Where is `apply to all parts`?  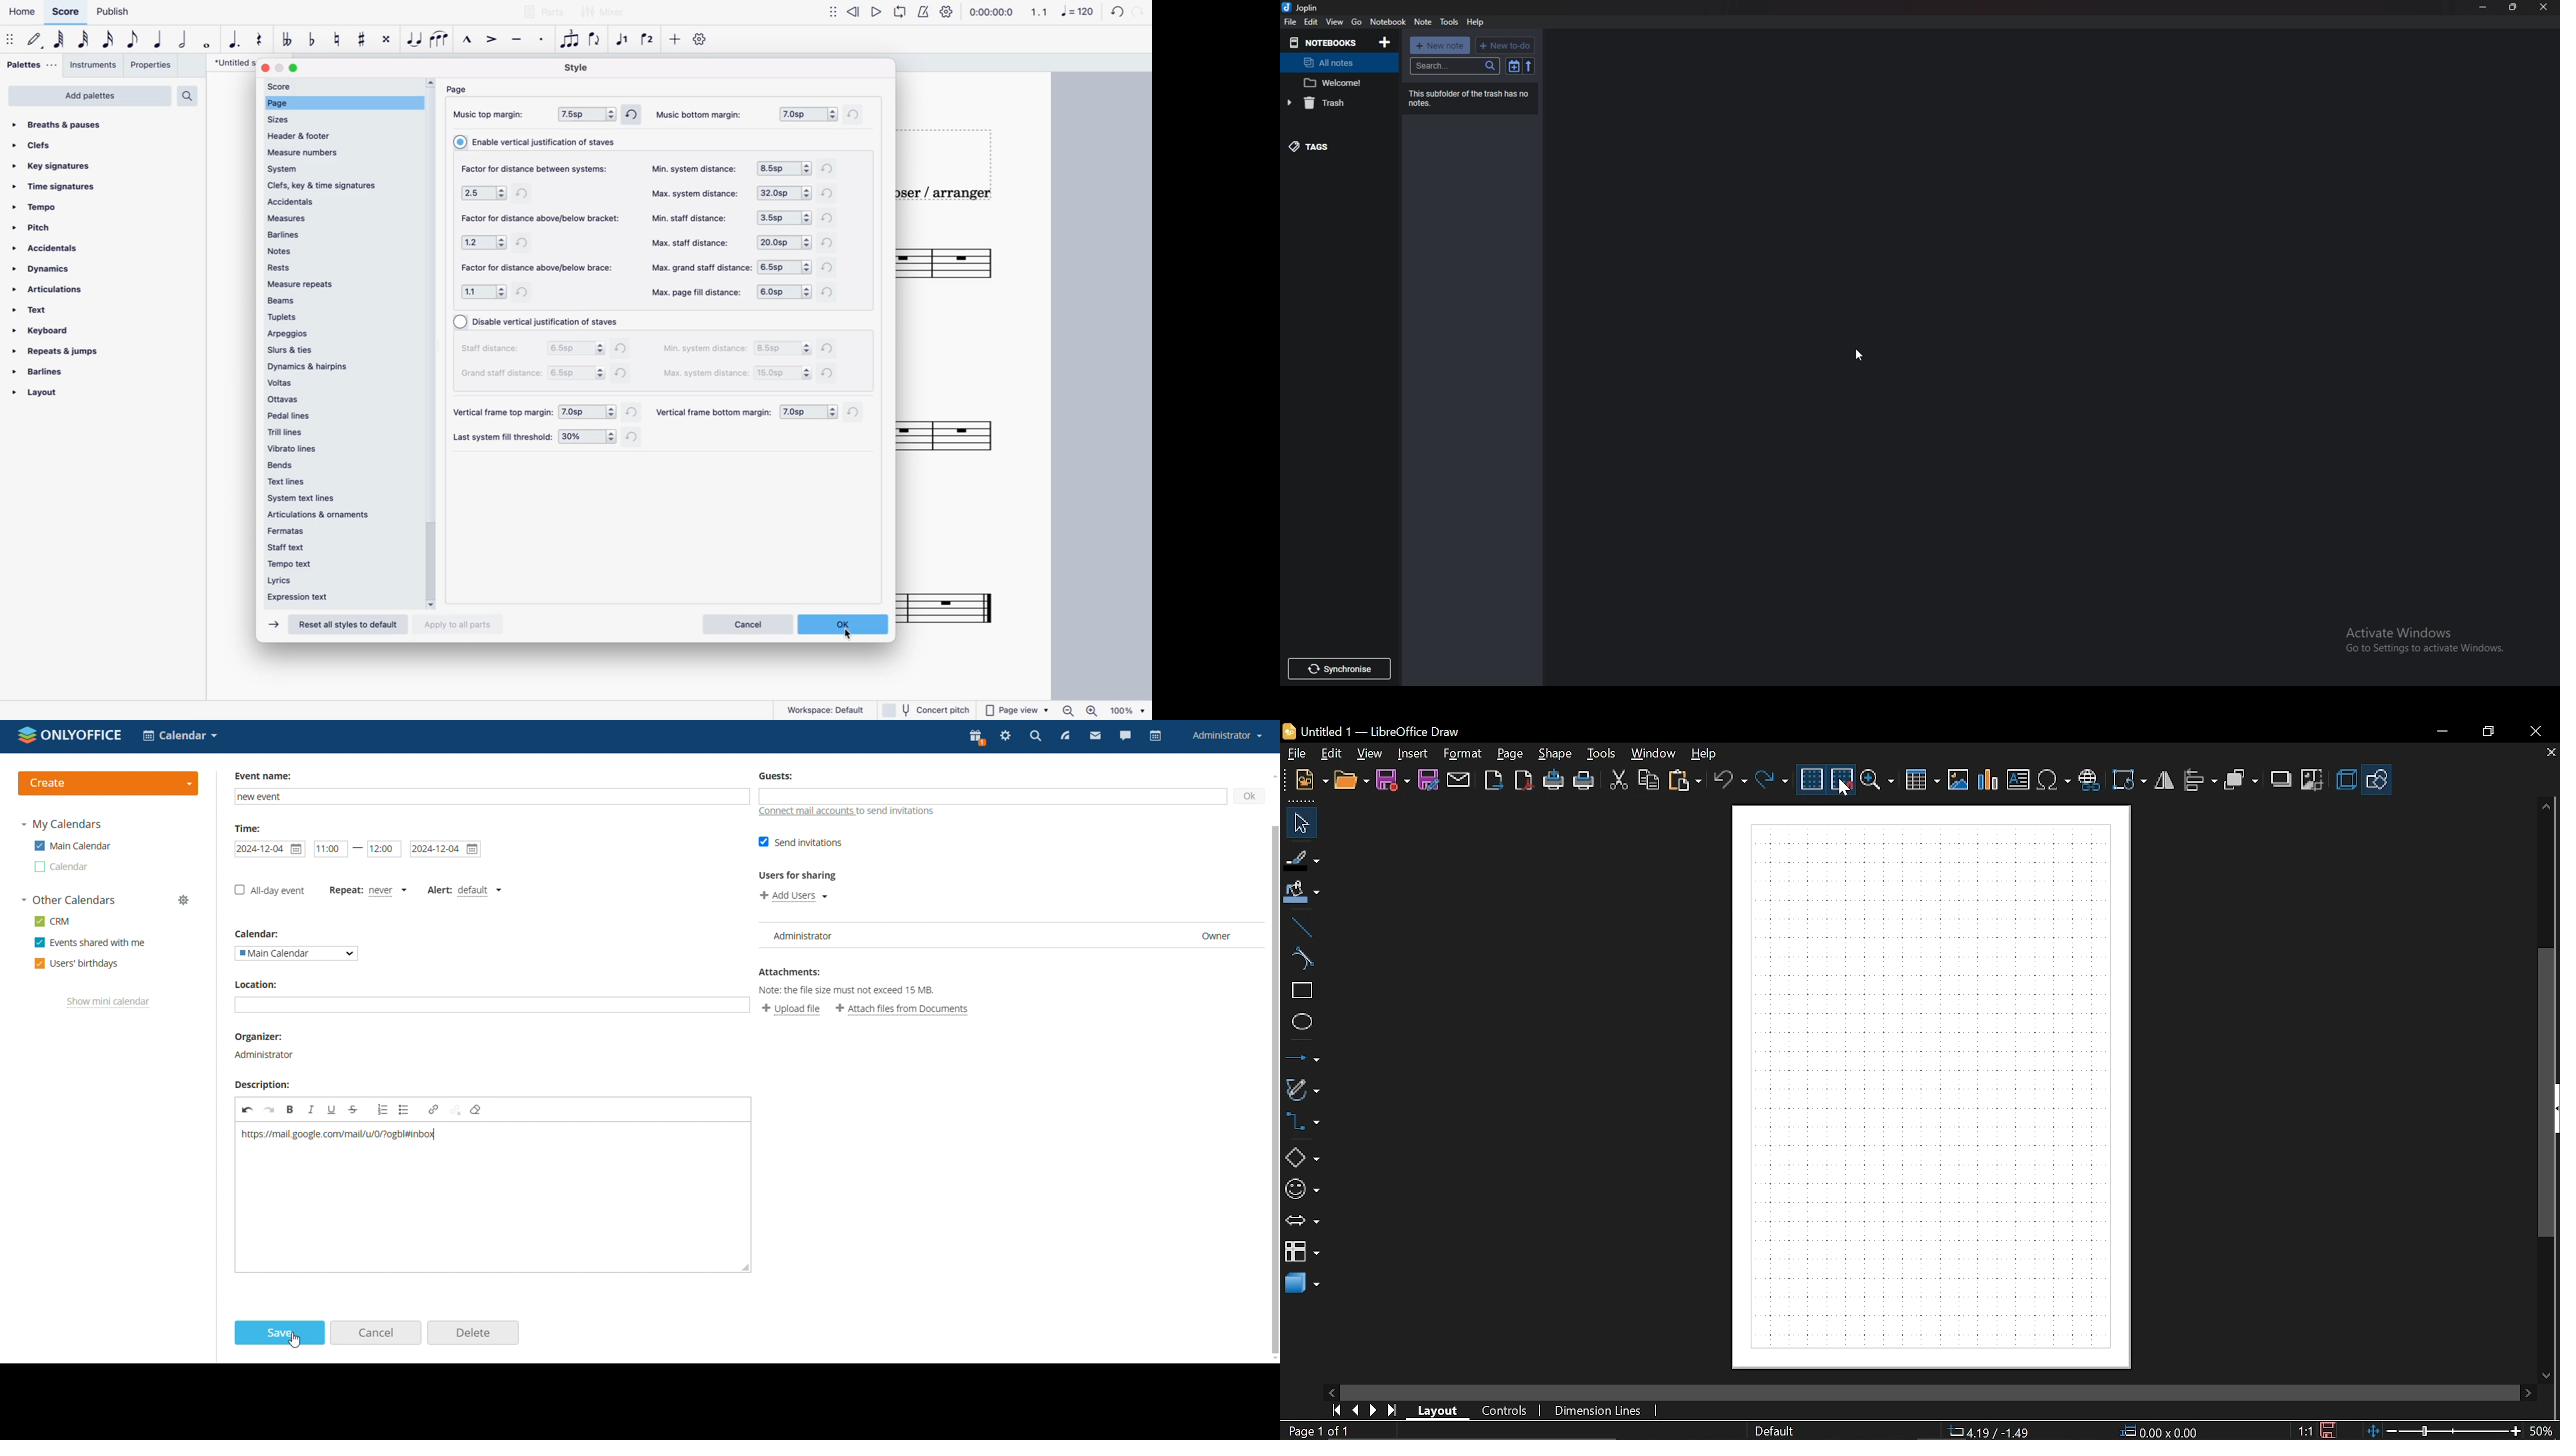
apply to all parts is located at coordinates (460, 623).